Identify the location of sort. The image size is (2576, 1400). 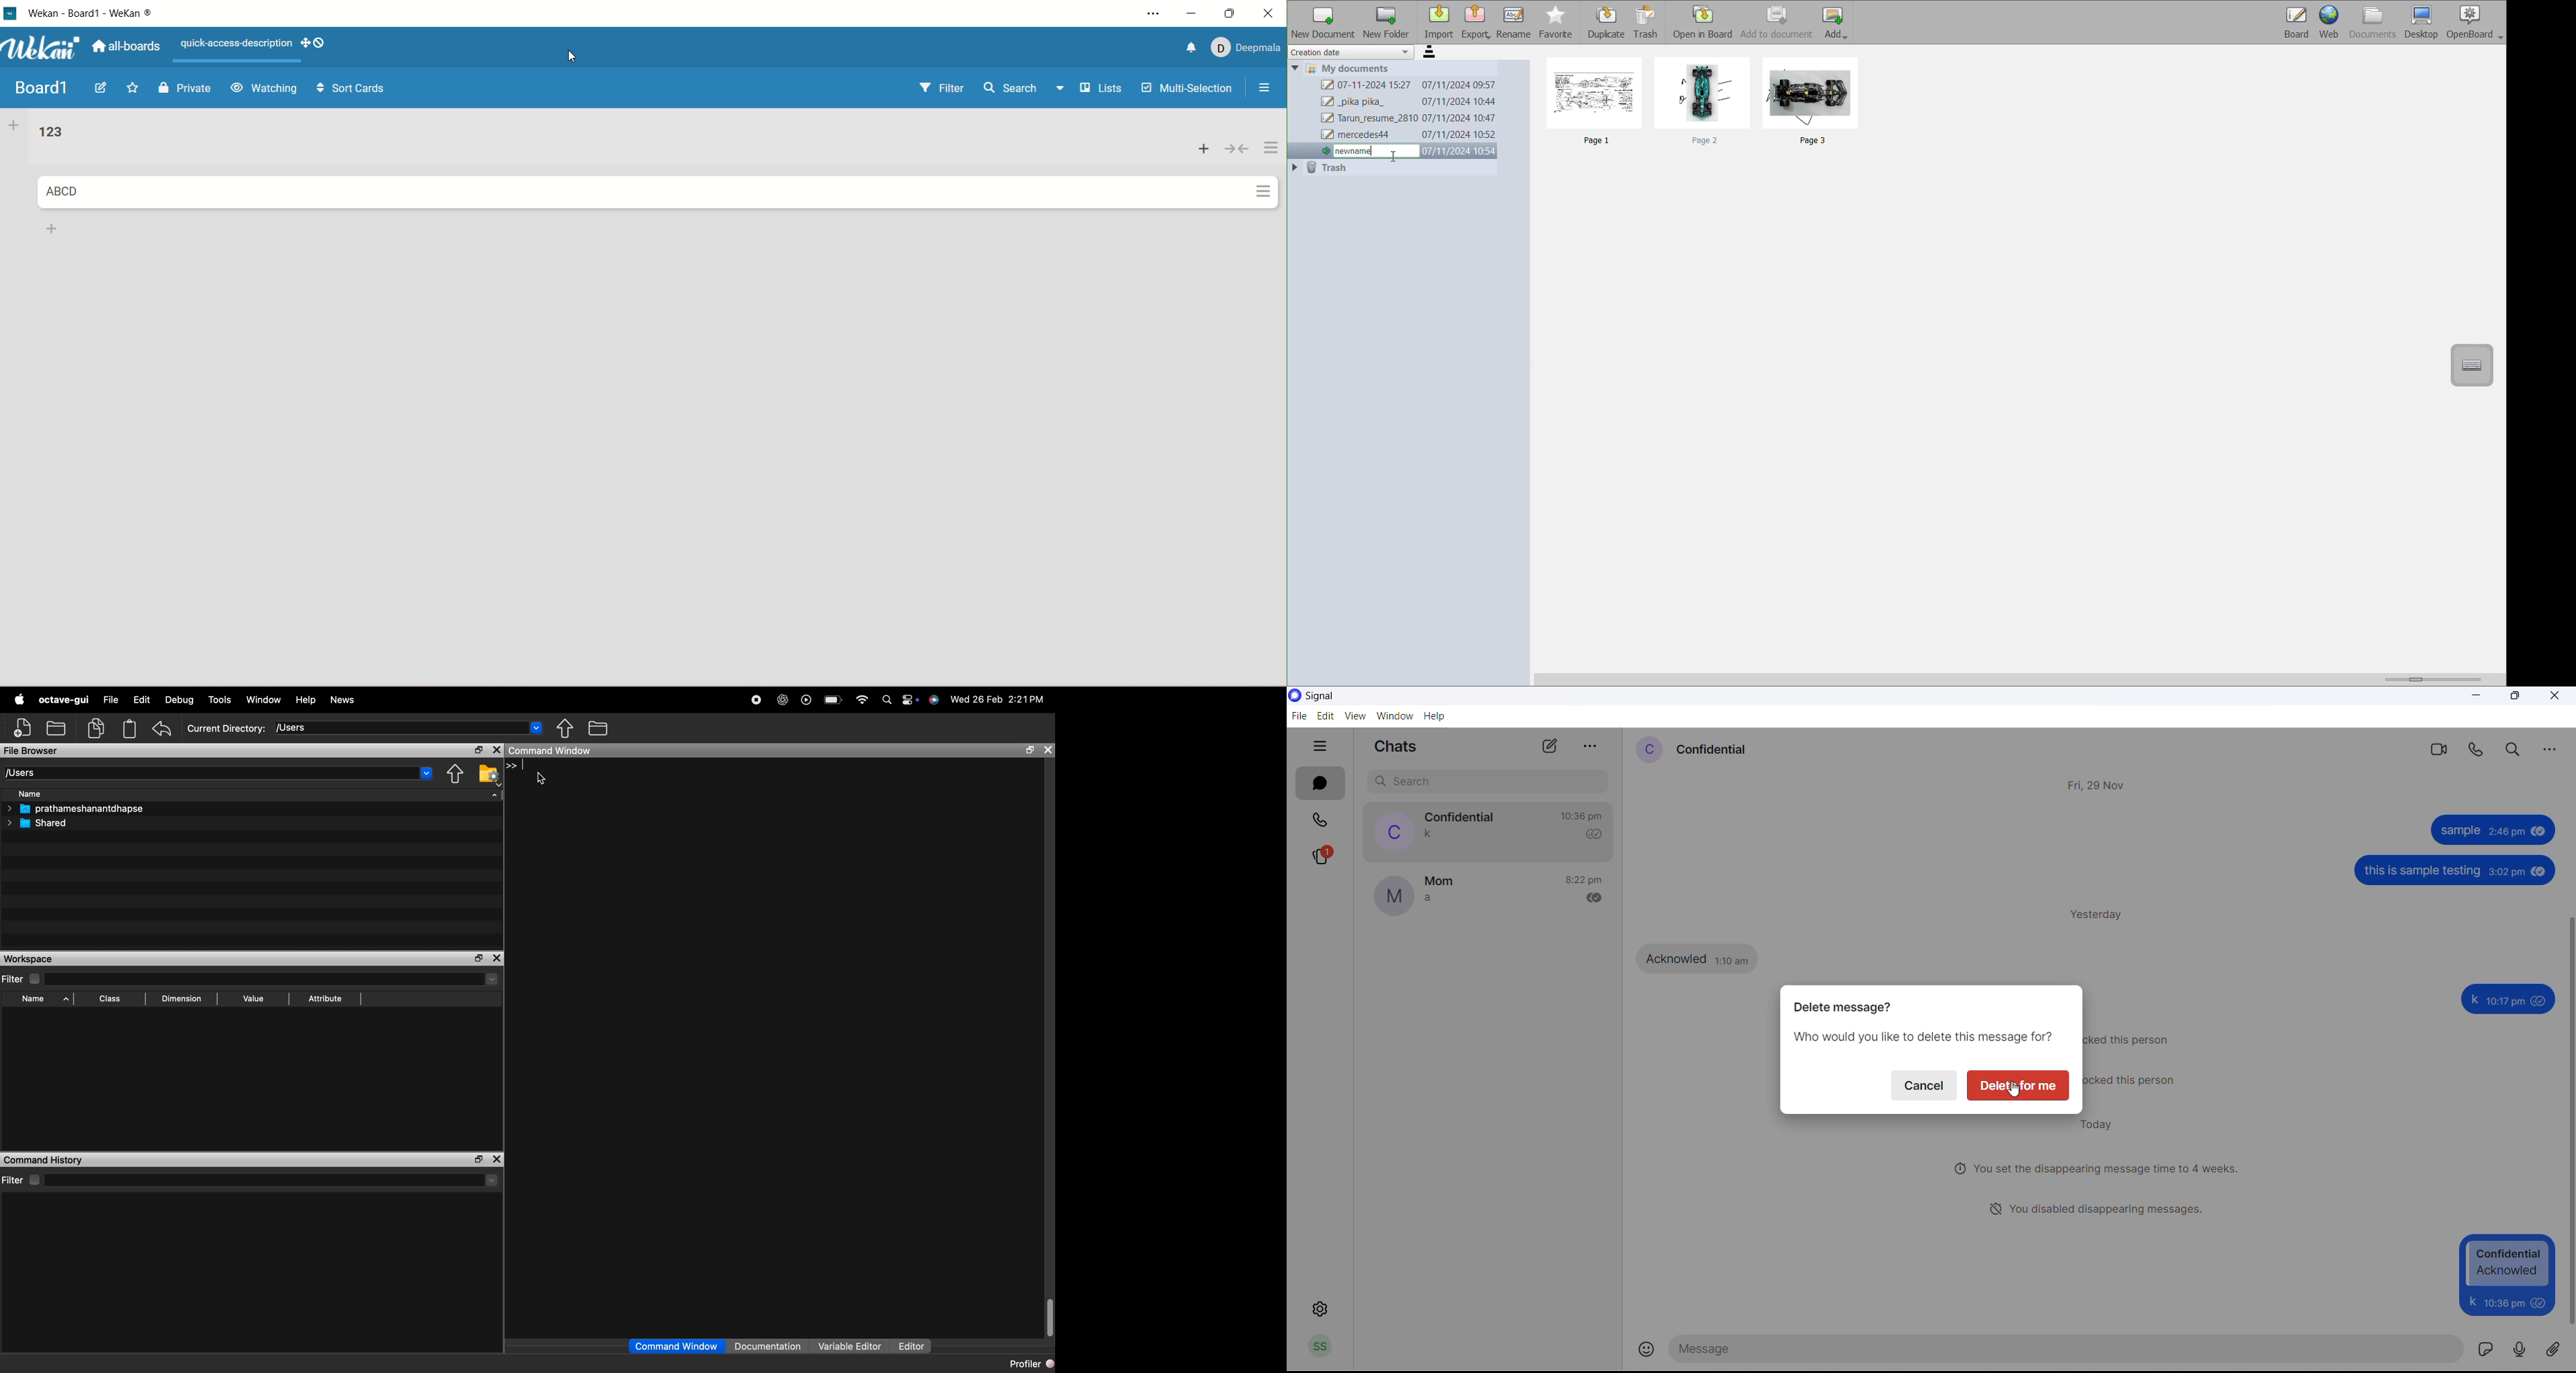
(67, 999).